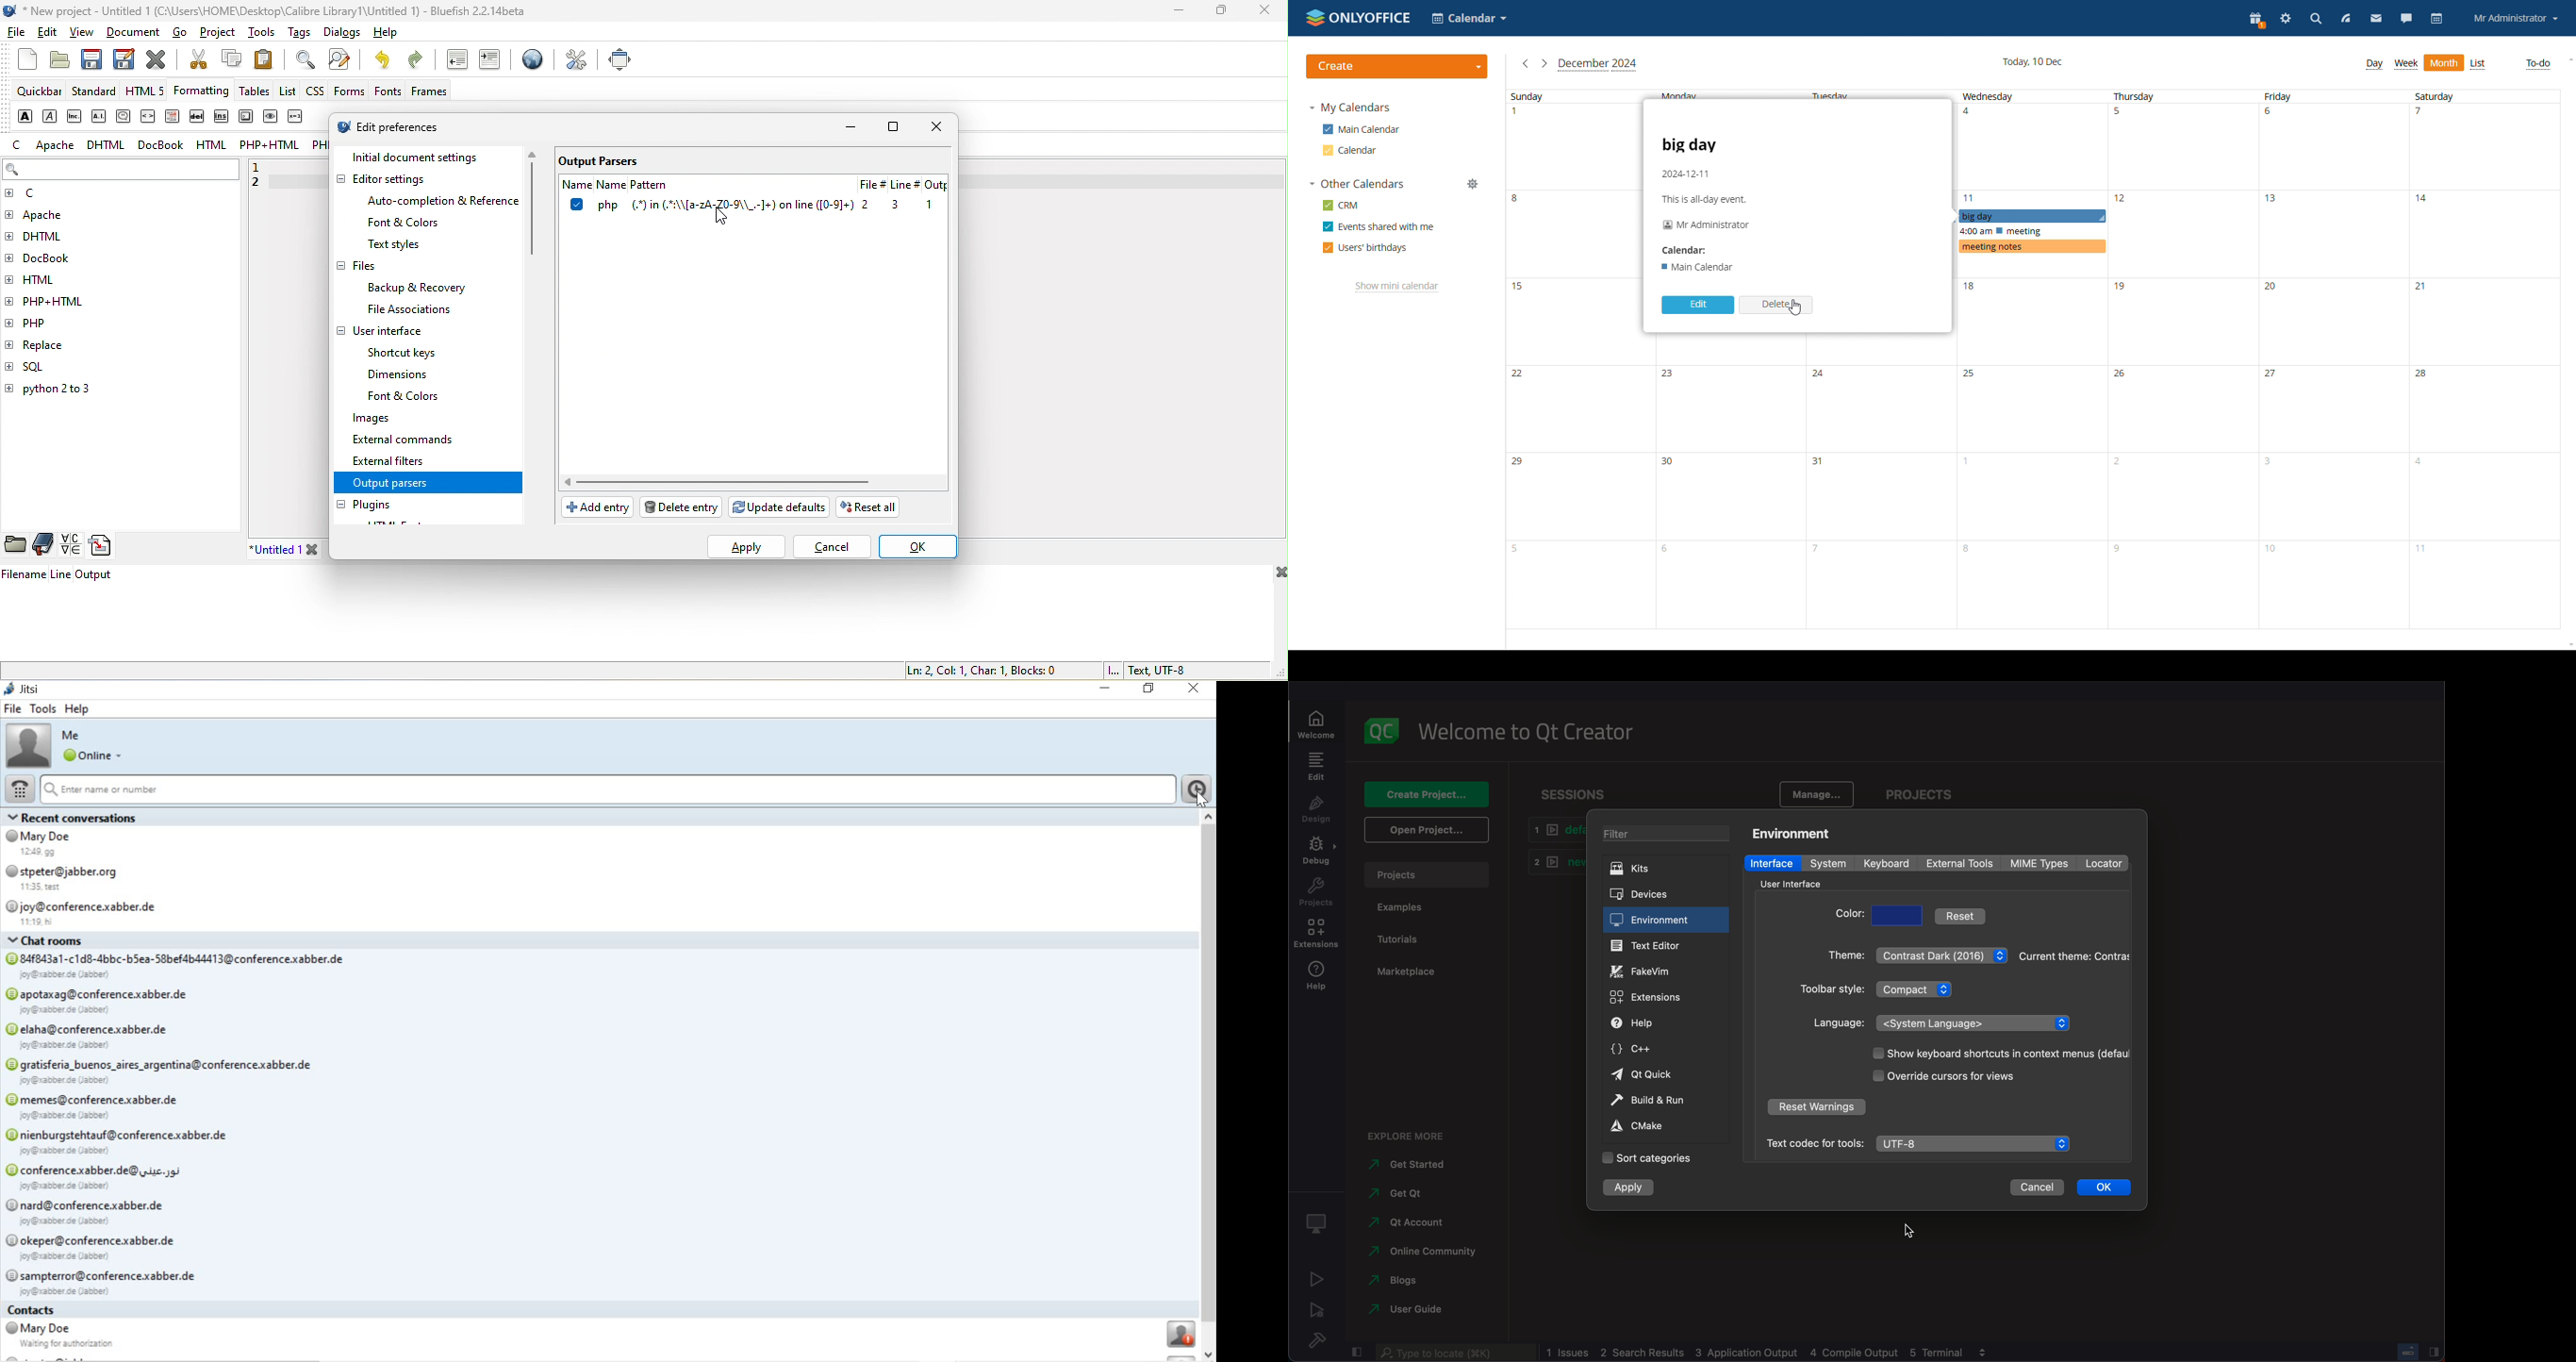 Image resolution: width=2576 pixels, height=1372 pixels. I want to click on font & colors, so click(414, 397).